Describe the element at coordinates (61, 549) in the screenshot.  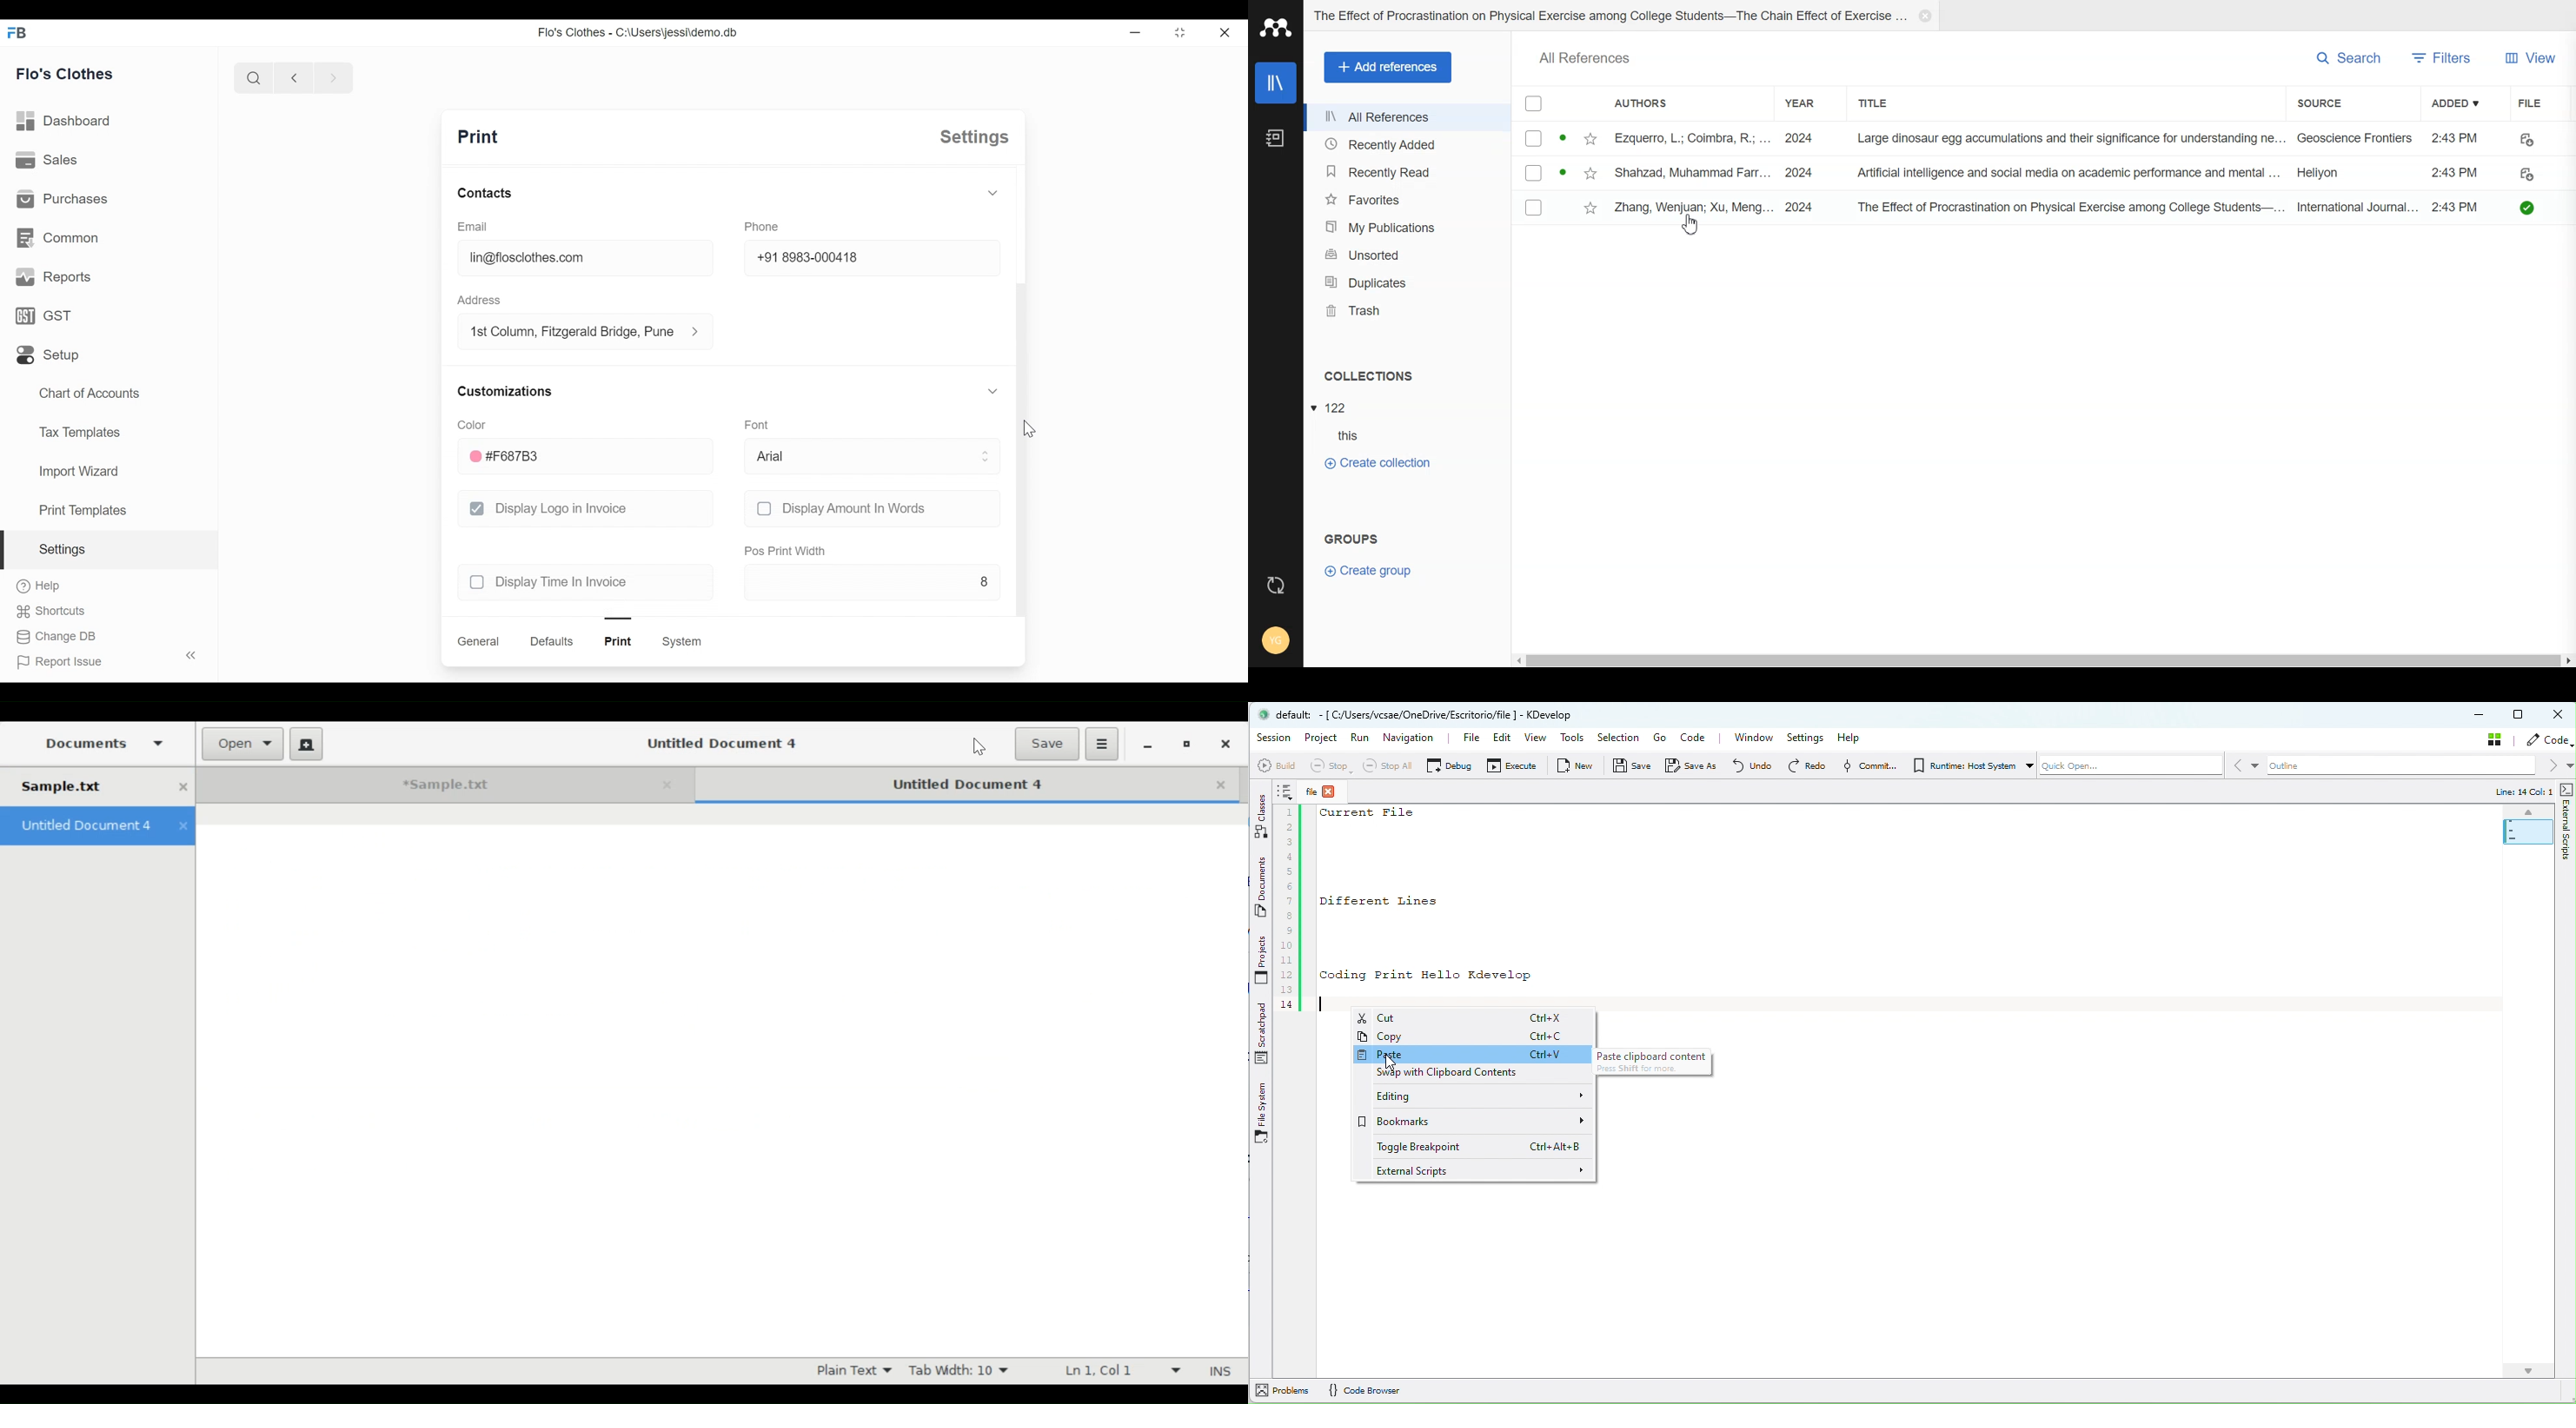
I see `settings` at that location.